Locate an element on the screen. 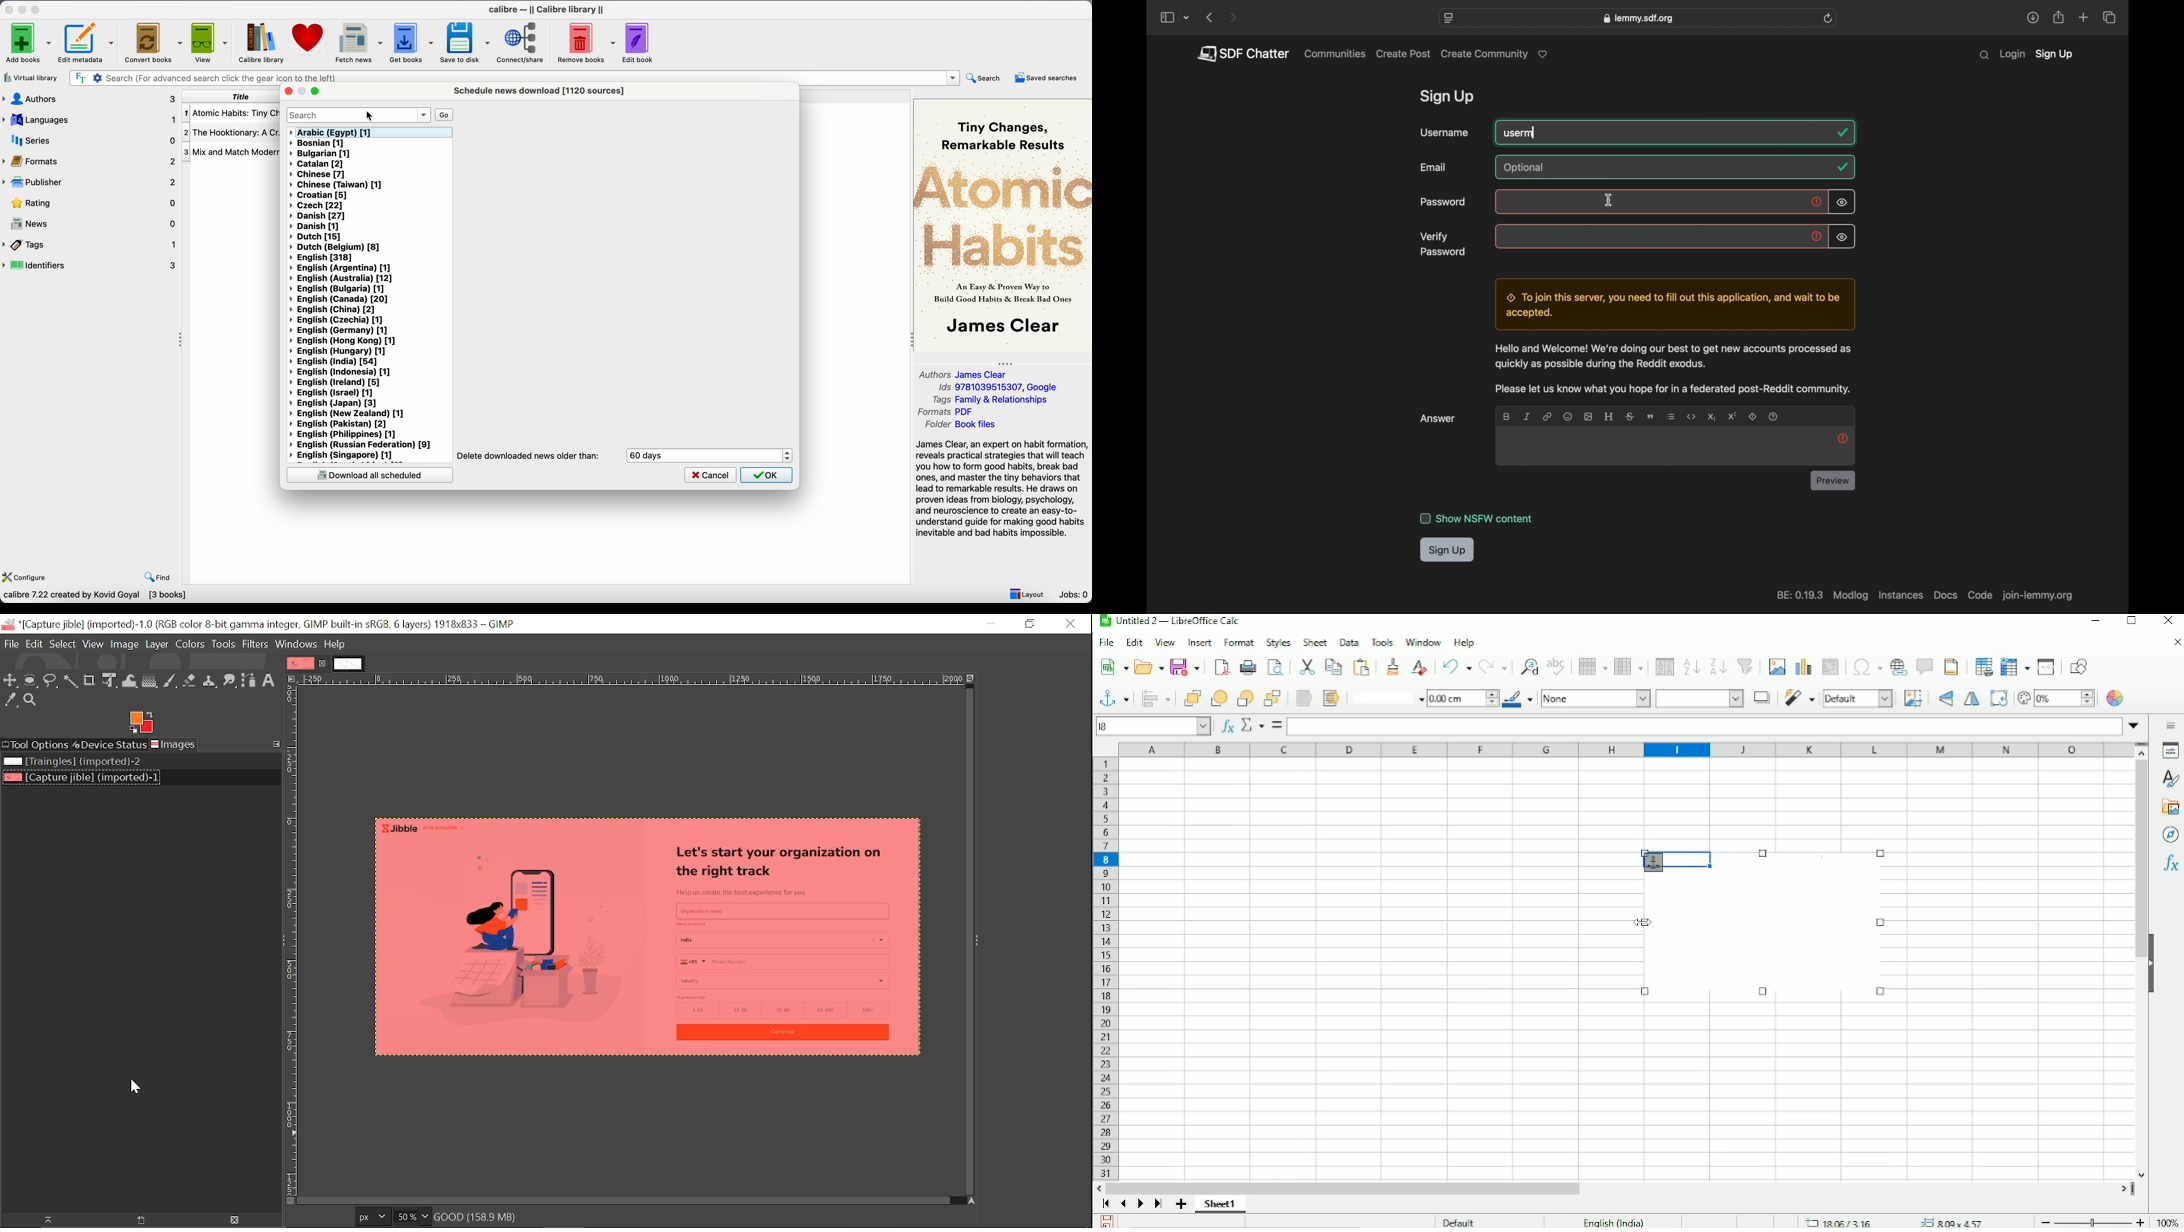 The height and width of the screenshot is (1232, 2184). Colors is located at coordinates (190, 644).